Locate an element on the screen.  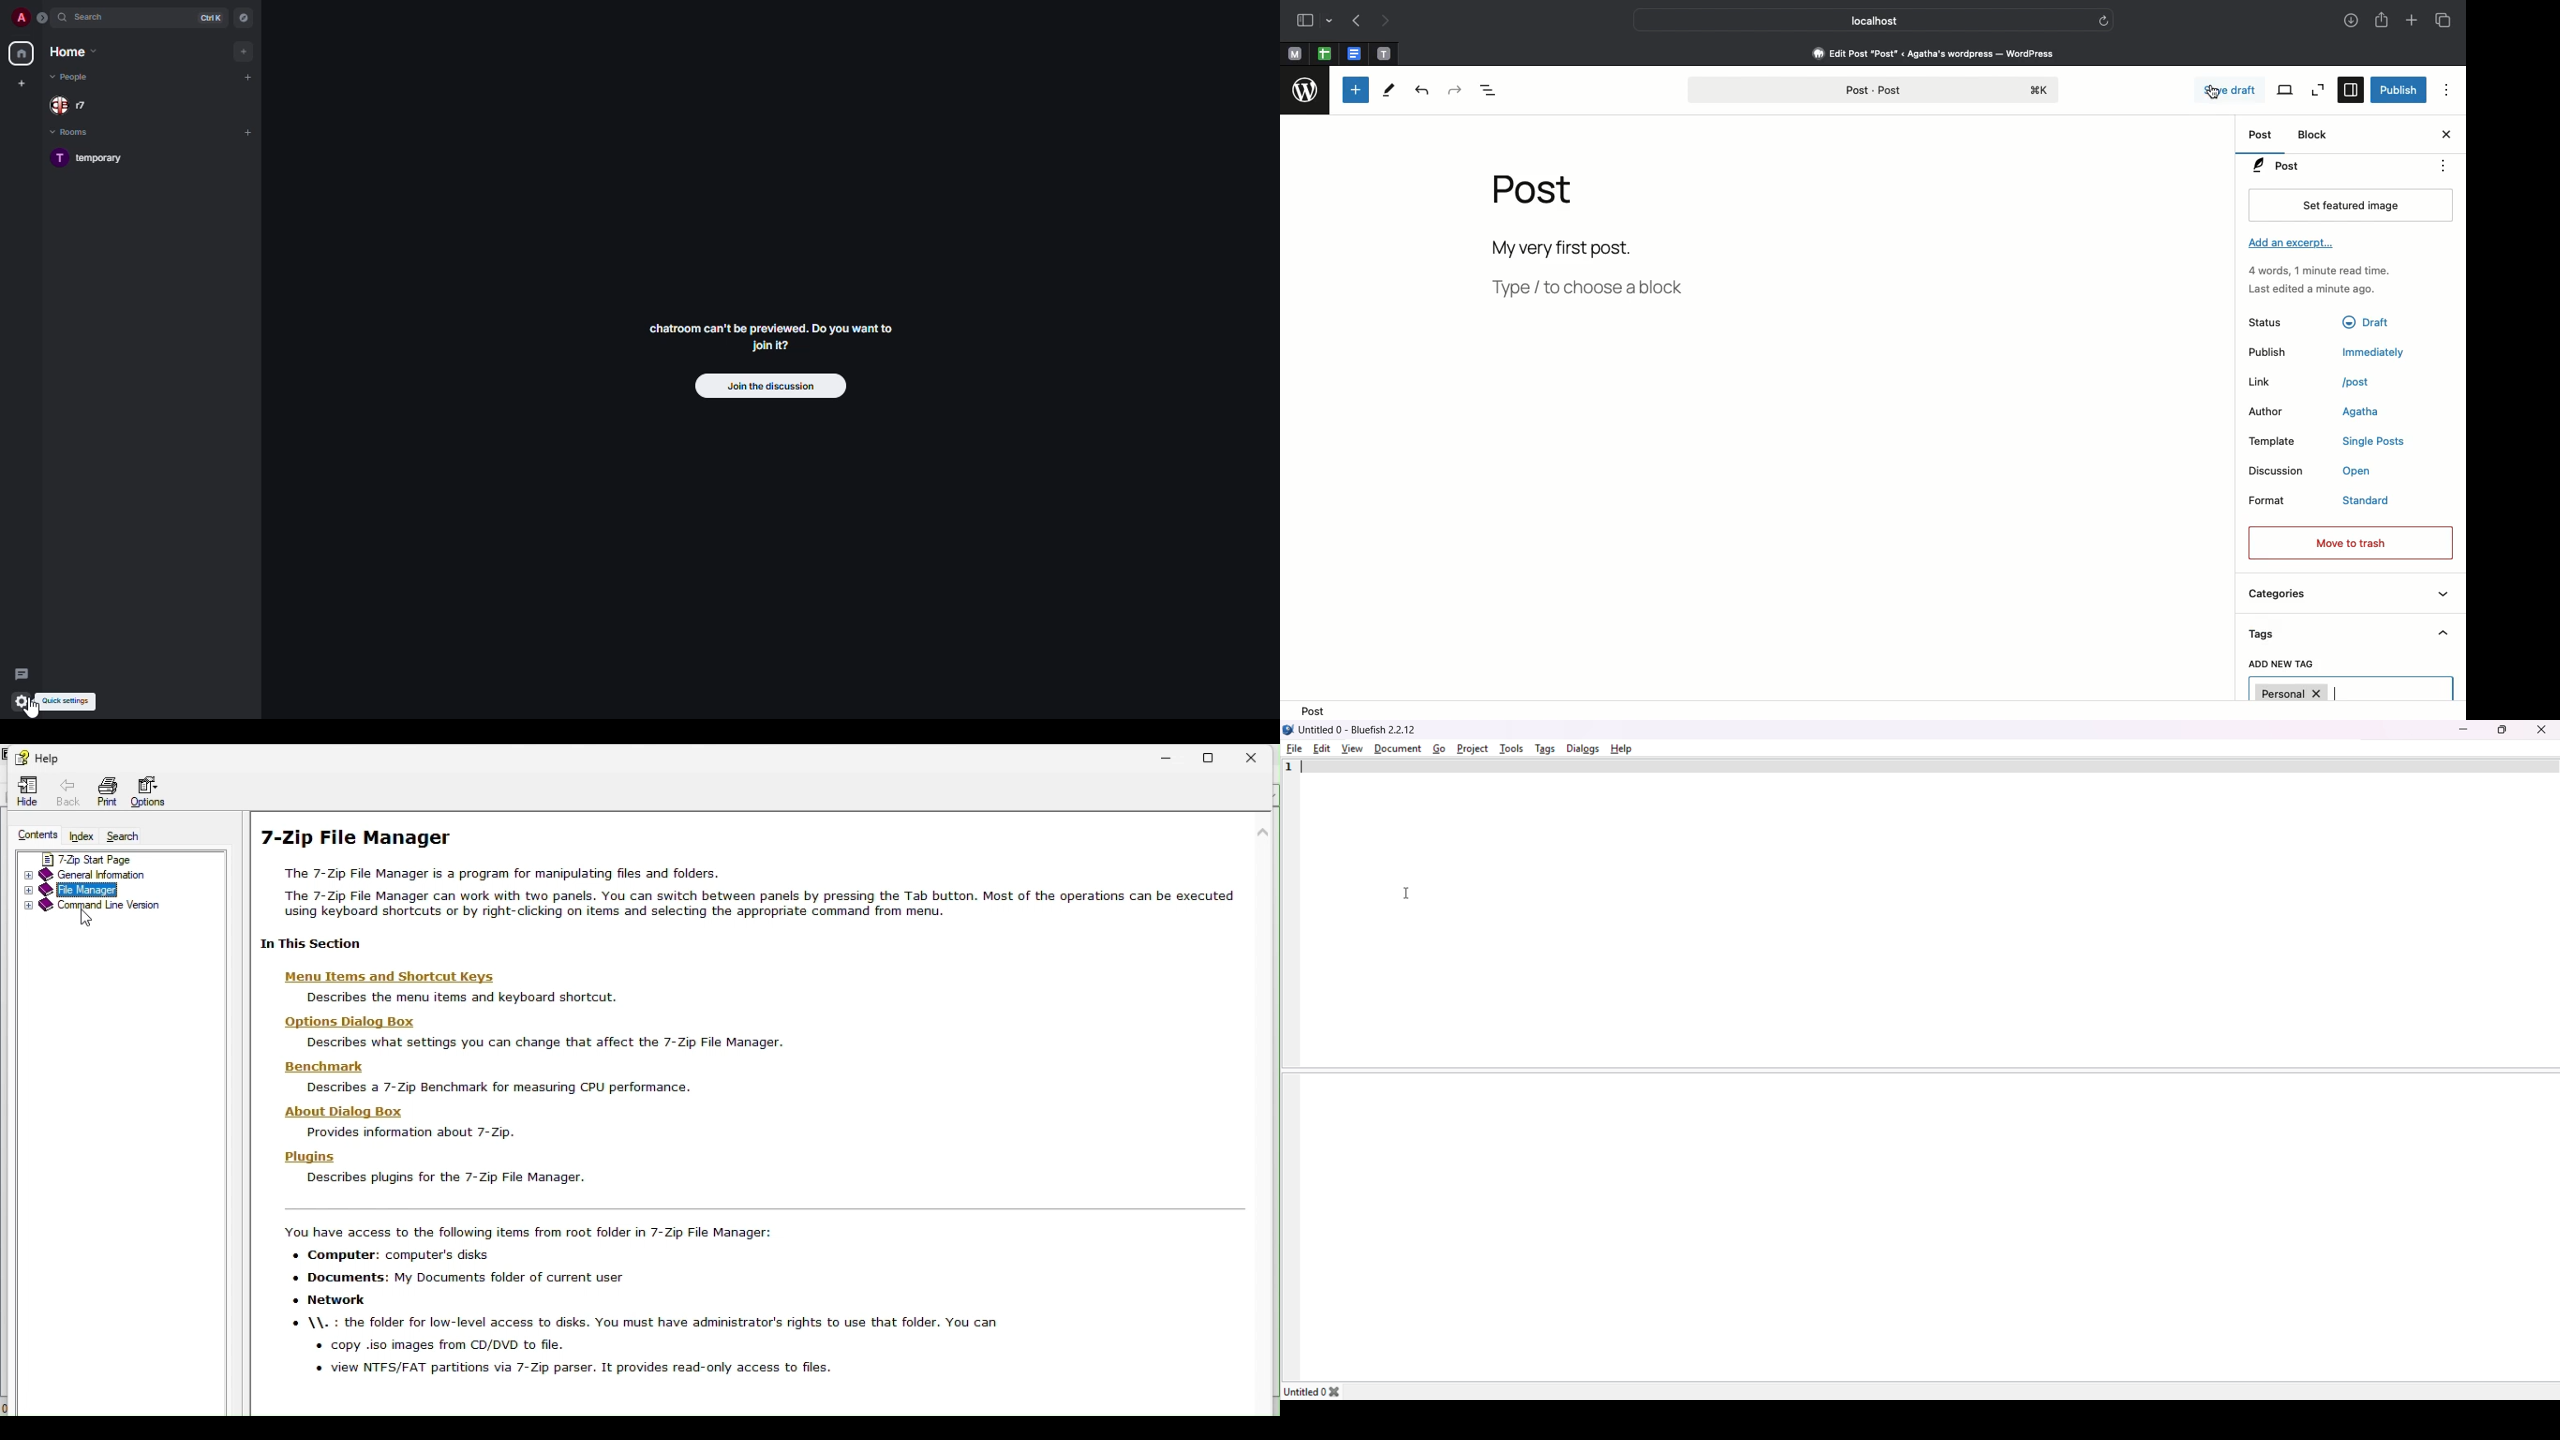
Sidebar is located at coordinates (2349, 90).